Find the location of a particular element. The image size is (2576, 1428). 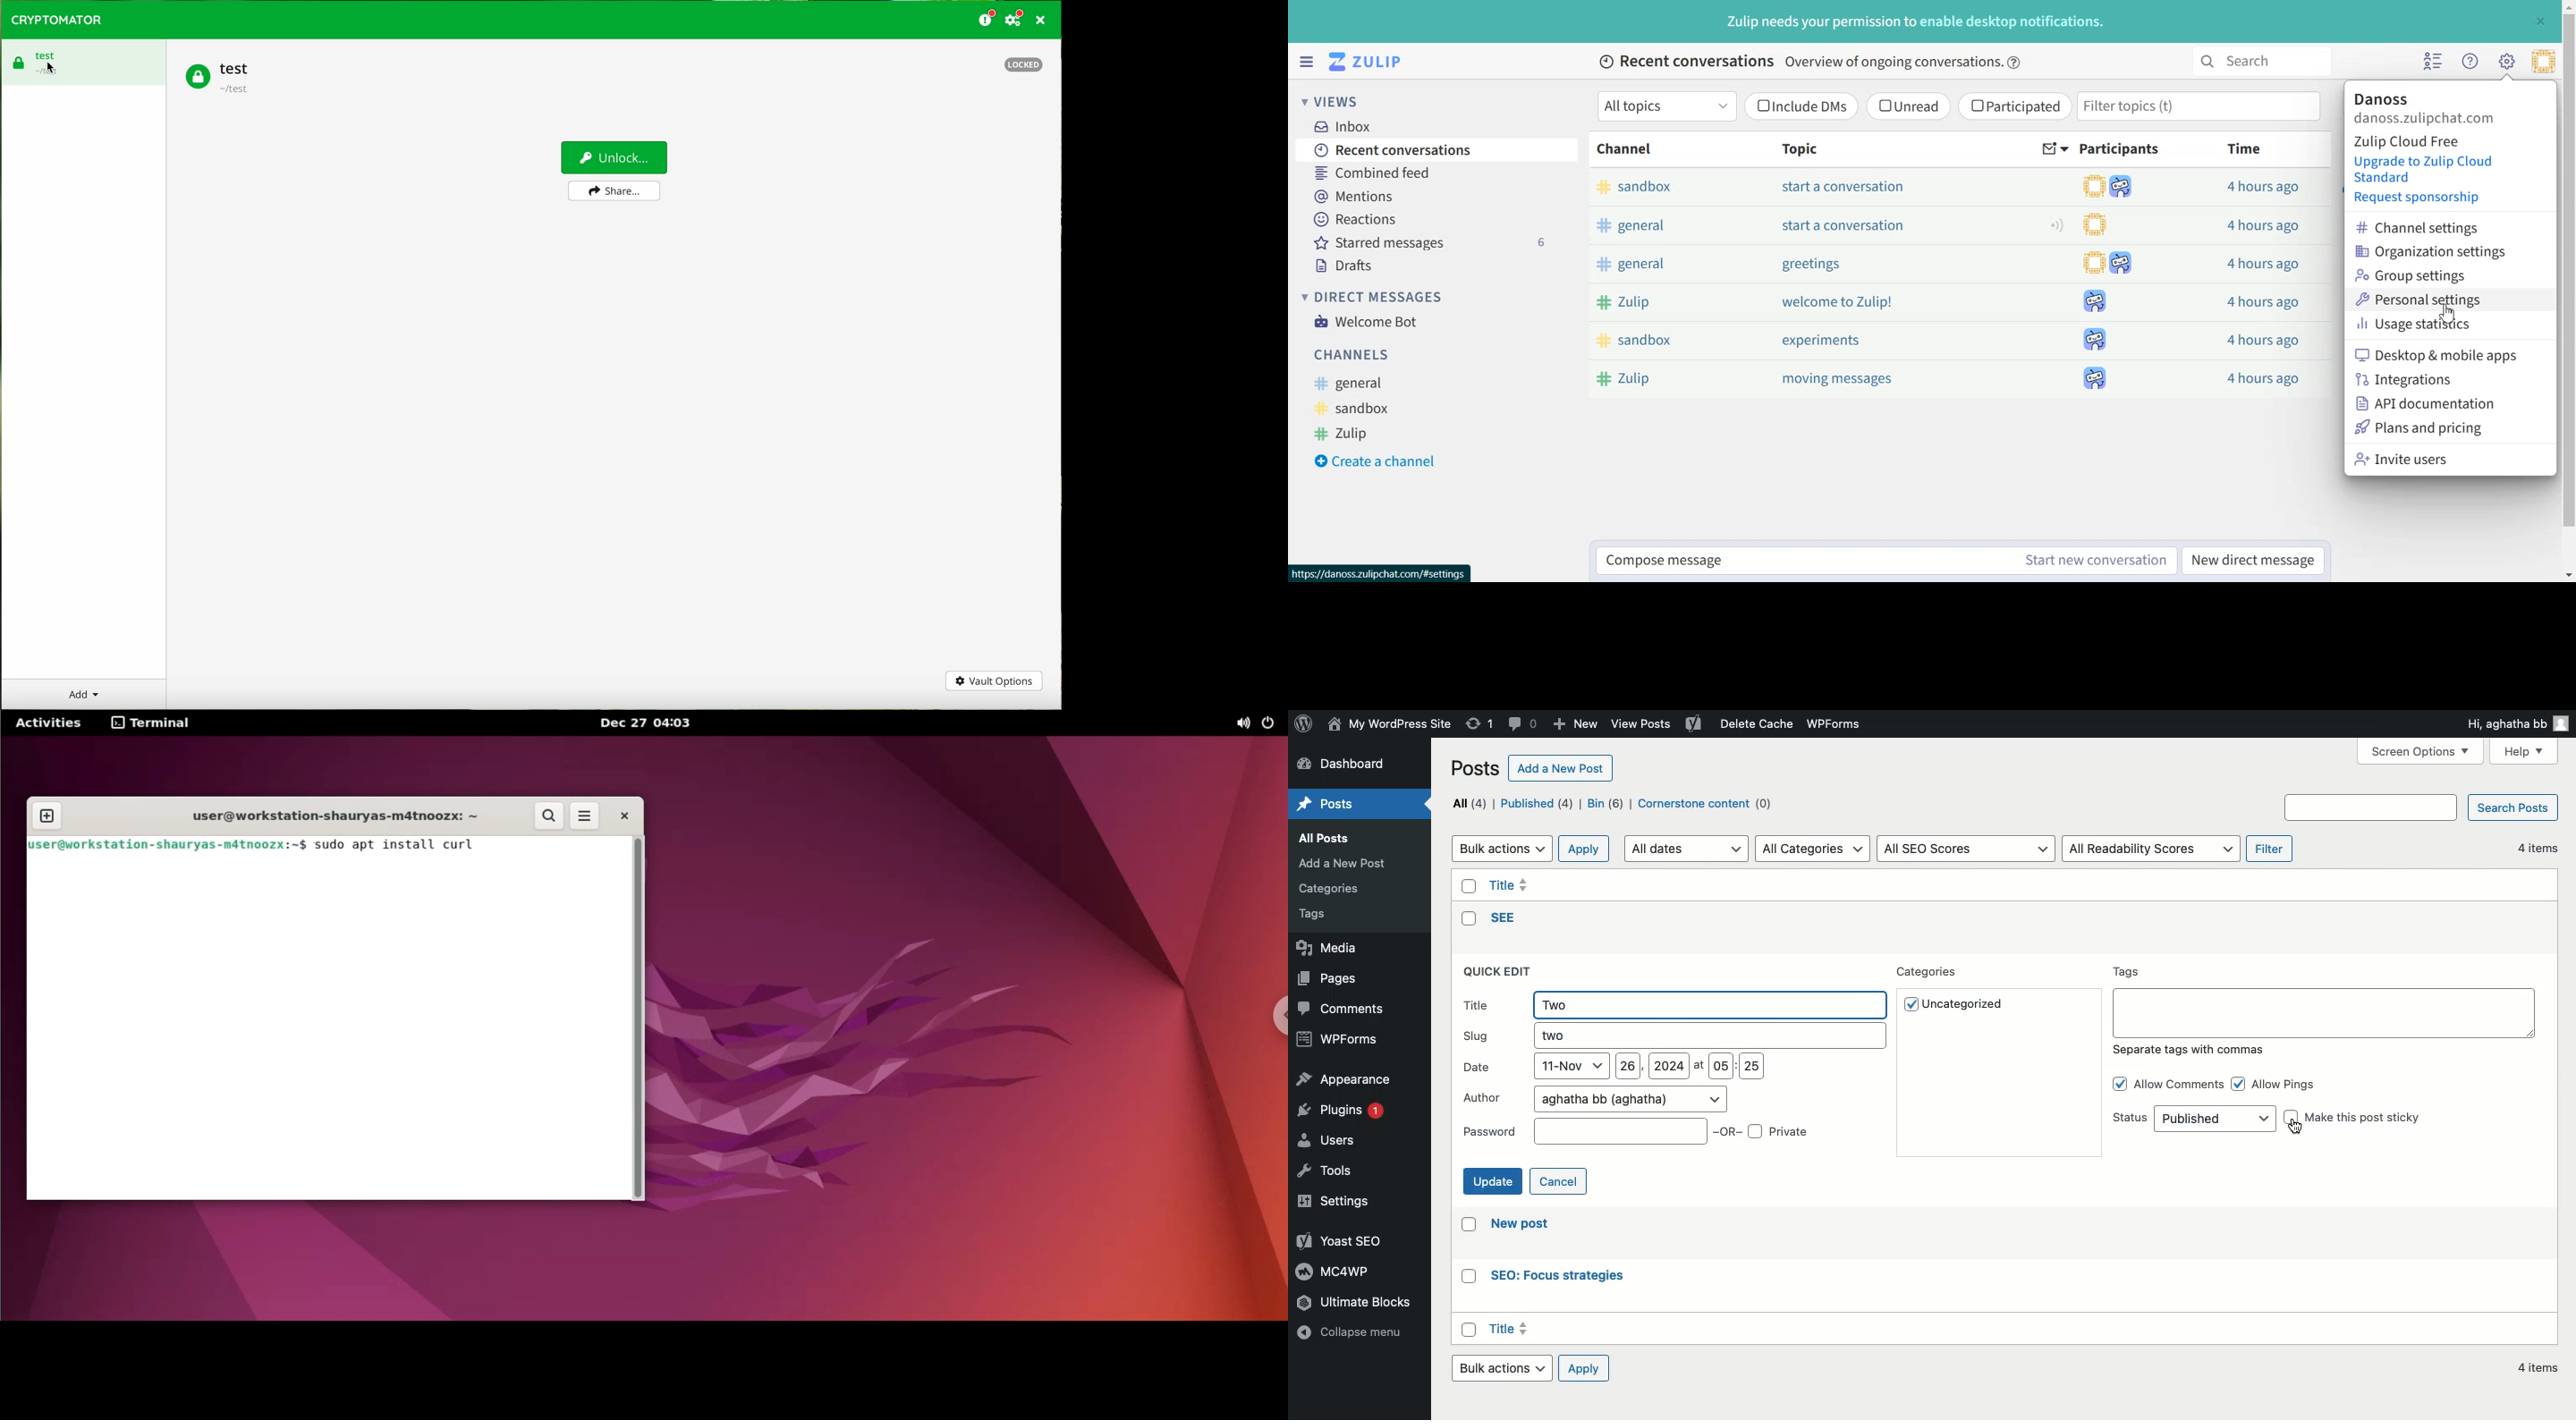

cryptomator is located at coordinates (57, 20).